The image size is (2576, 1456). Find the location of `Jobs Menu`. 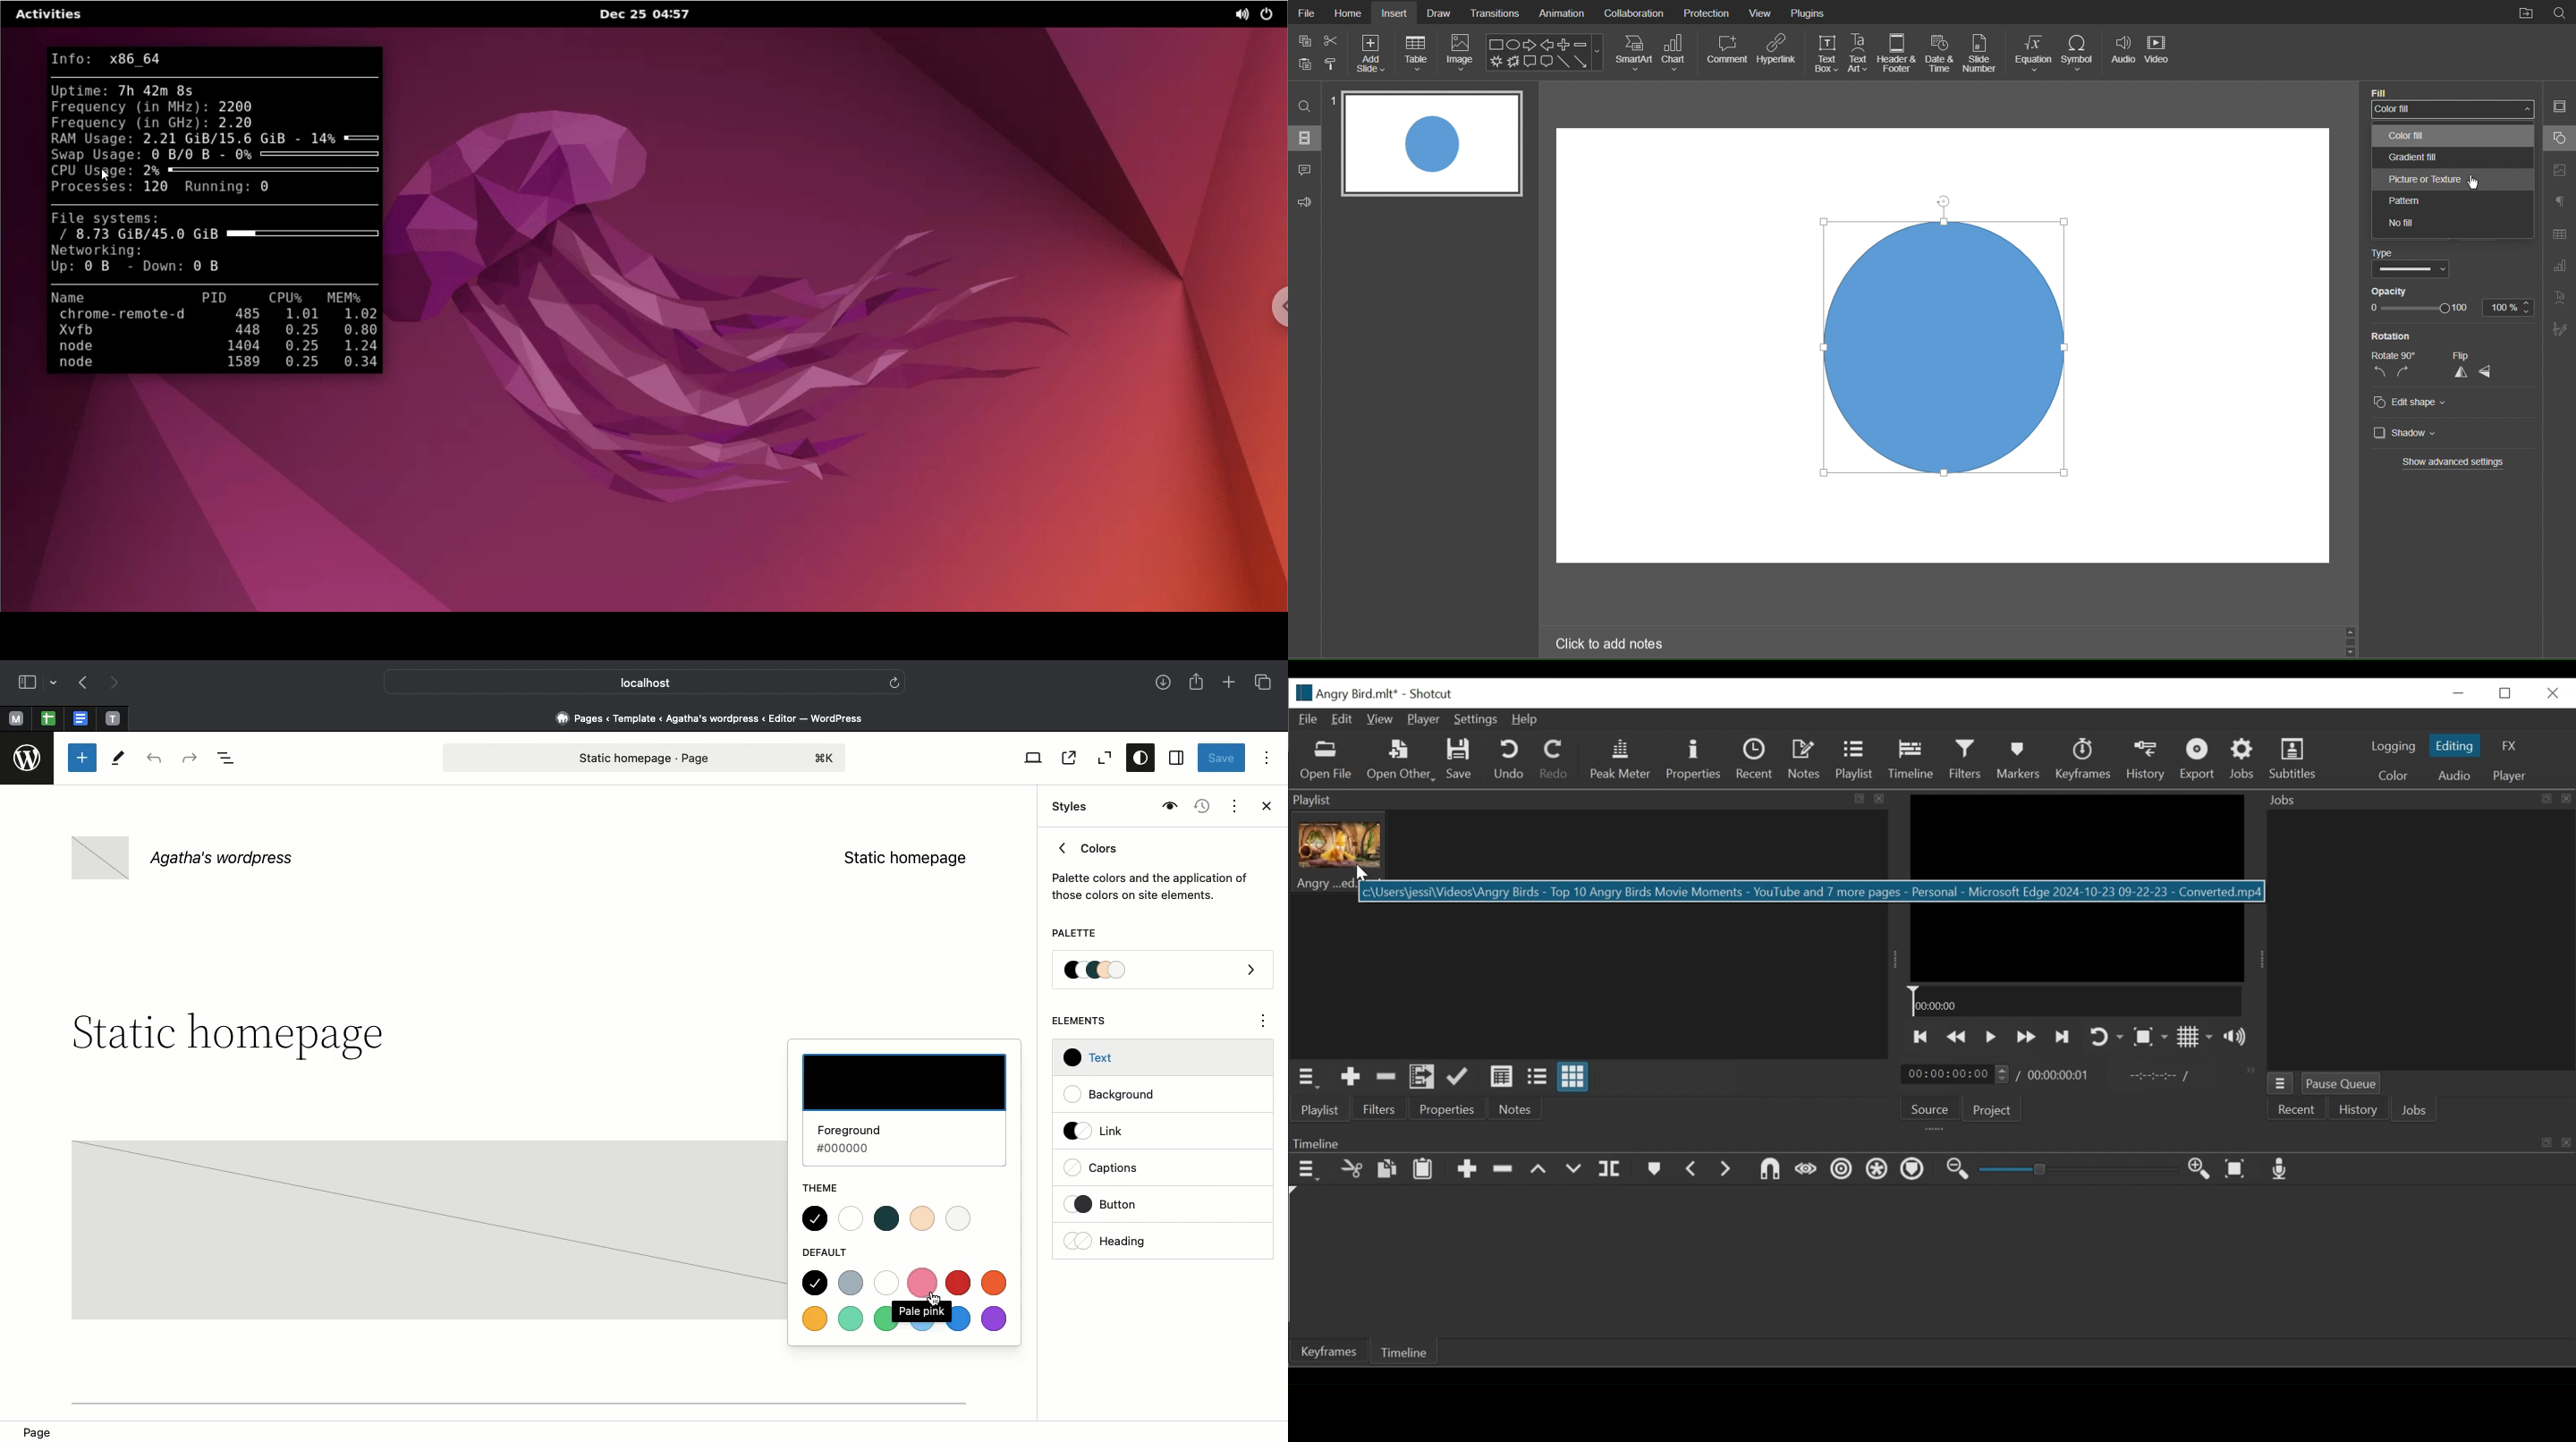

Jobs Menu is located at coordinates (2280, 1085).